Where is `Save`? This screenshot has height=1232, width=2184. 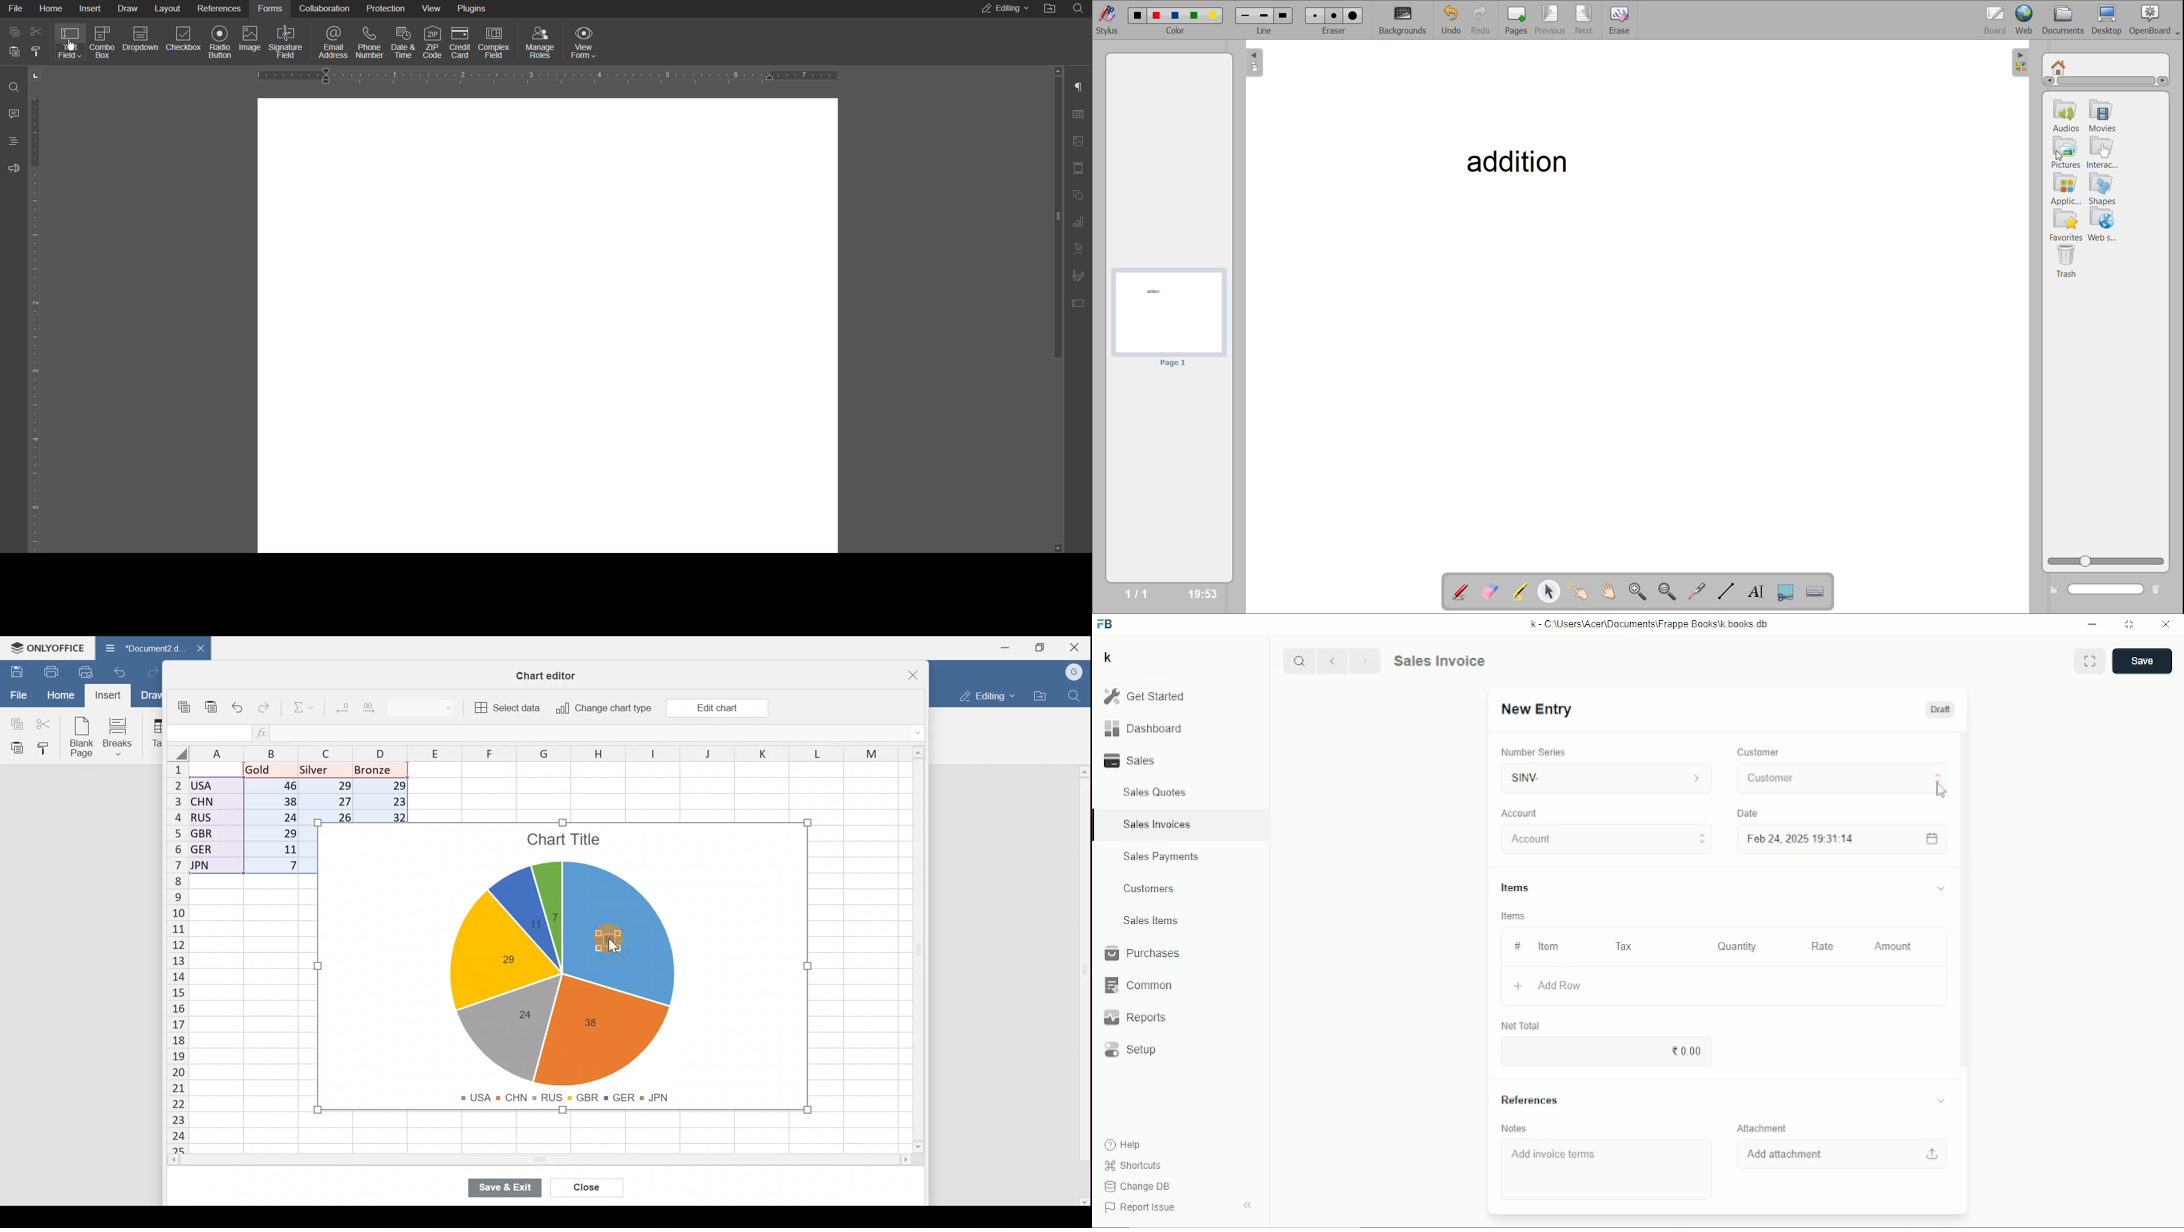 Save is located at coordinates (2142, 661).